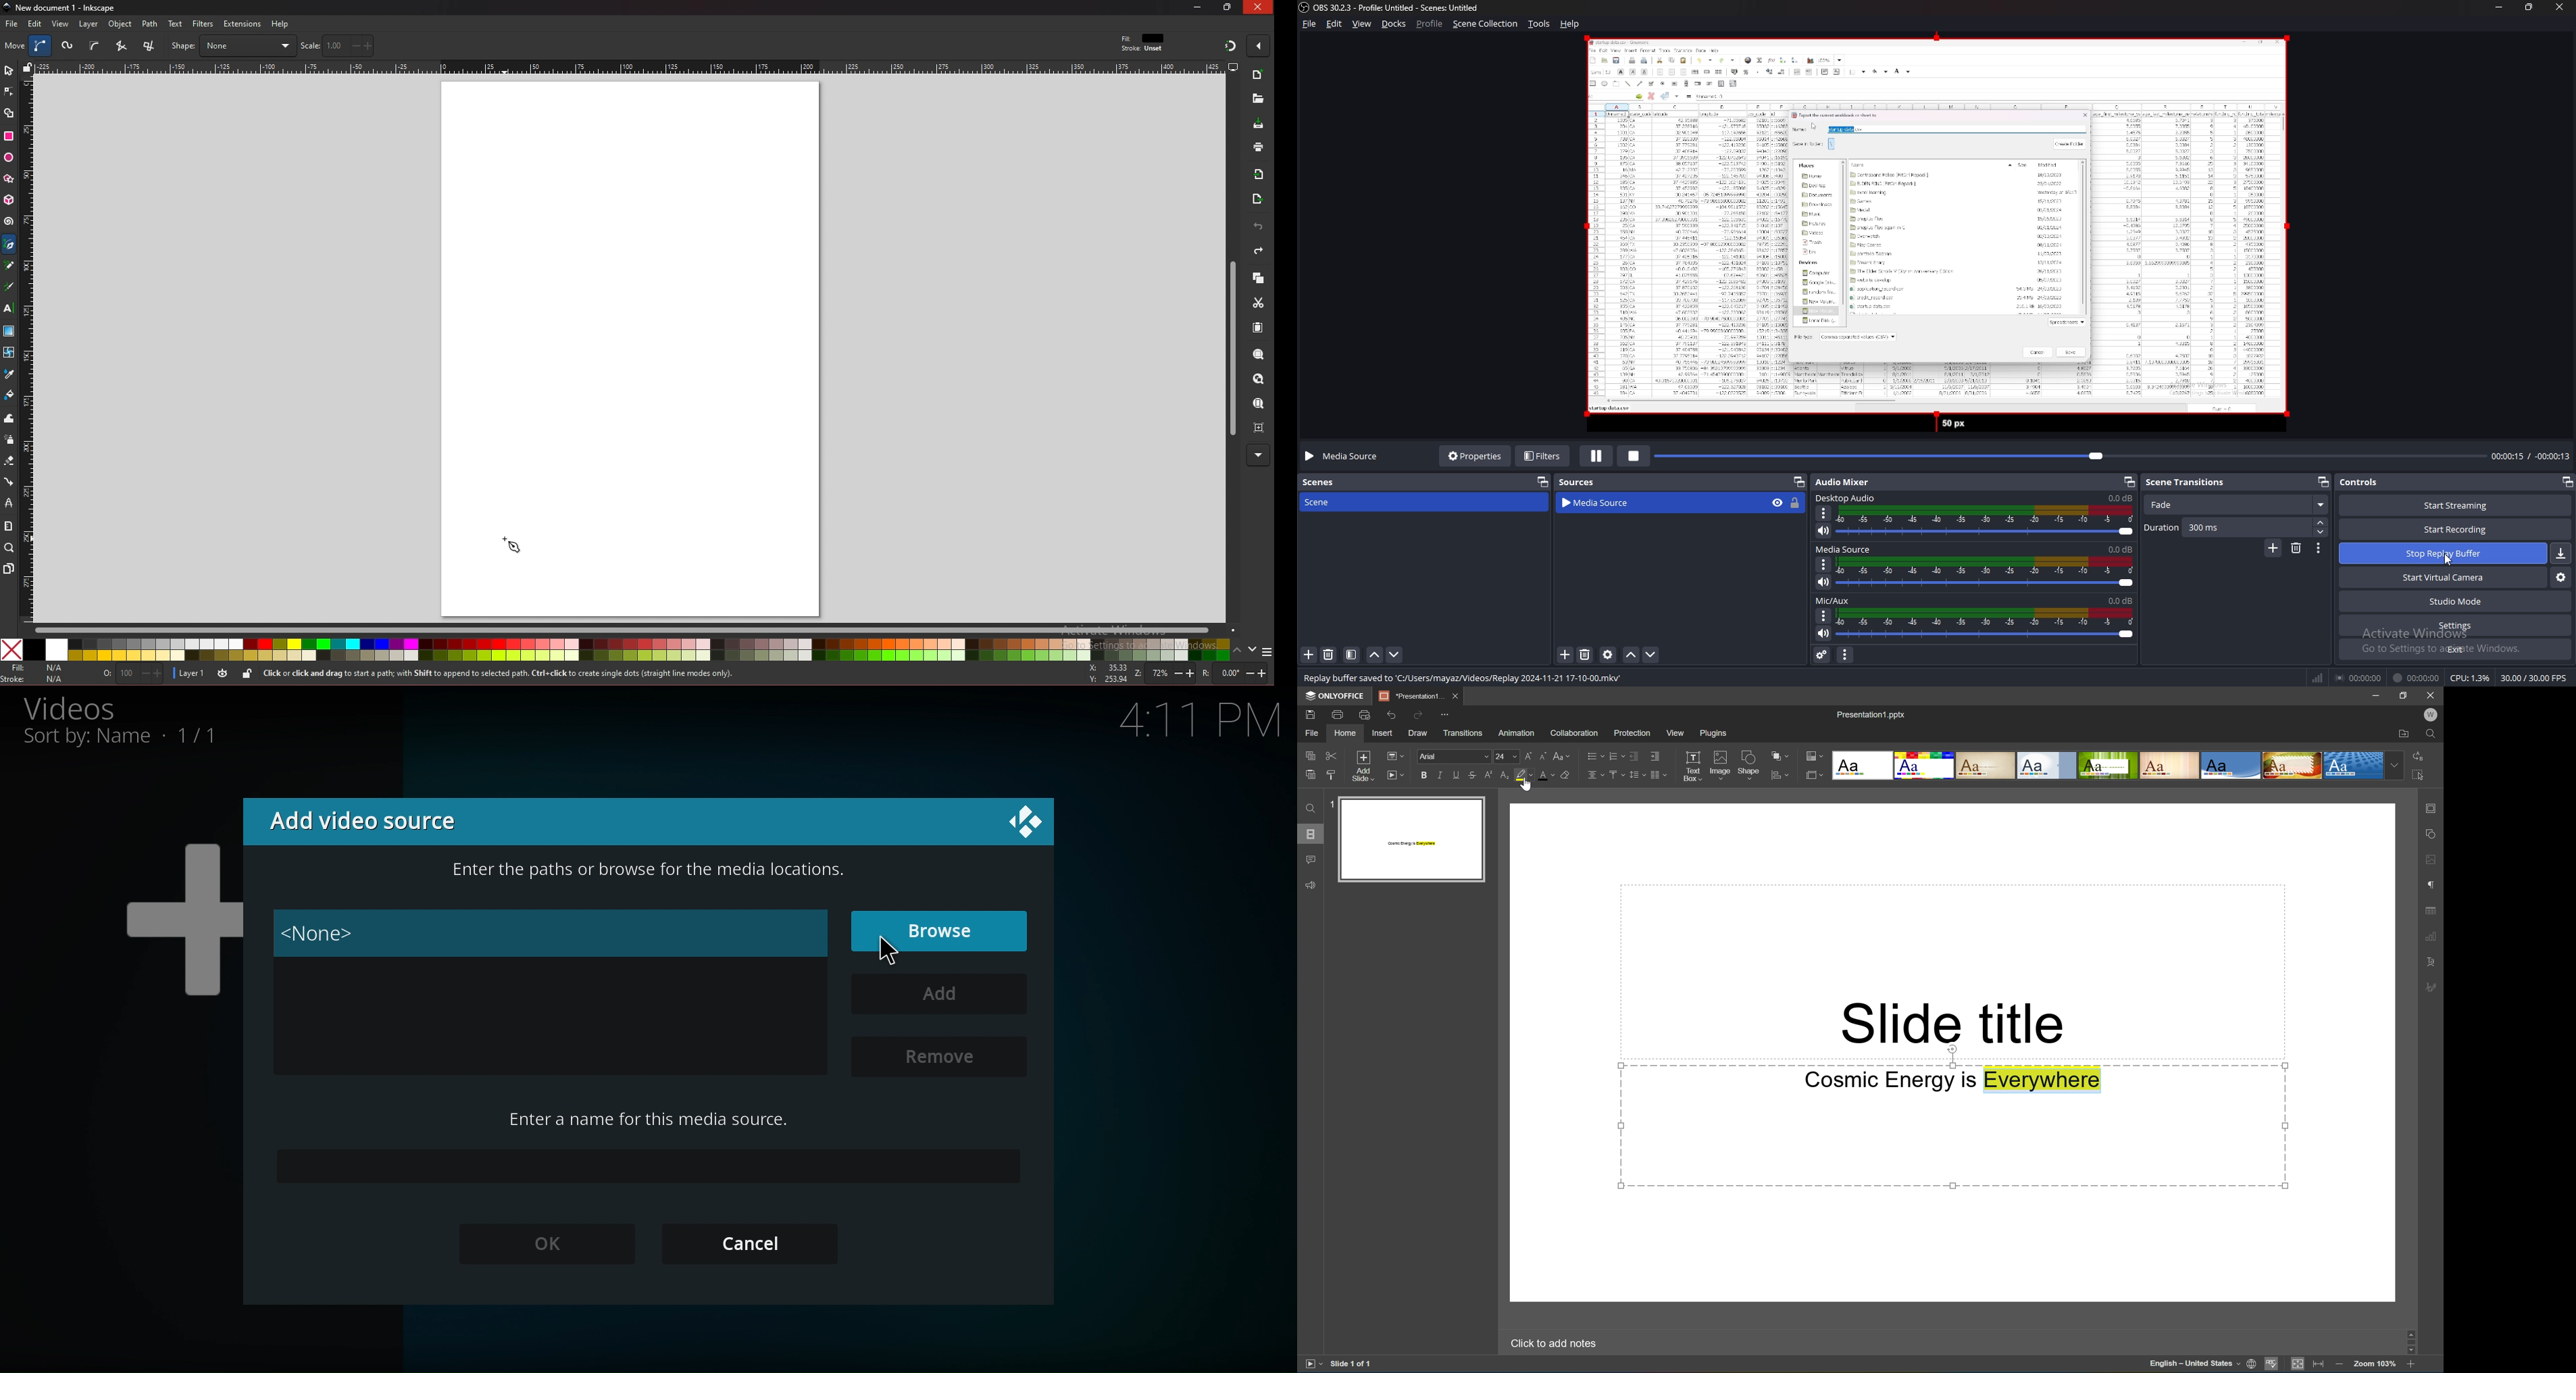 This screenshot has height=1400, width=2576. I want to click on minimize, so click(1198, 7).